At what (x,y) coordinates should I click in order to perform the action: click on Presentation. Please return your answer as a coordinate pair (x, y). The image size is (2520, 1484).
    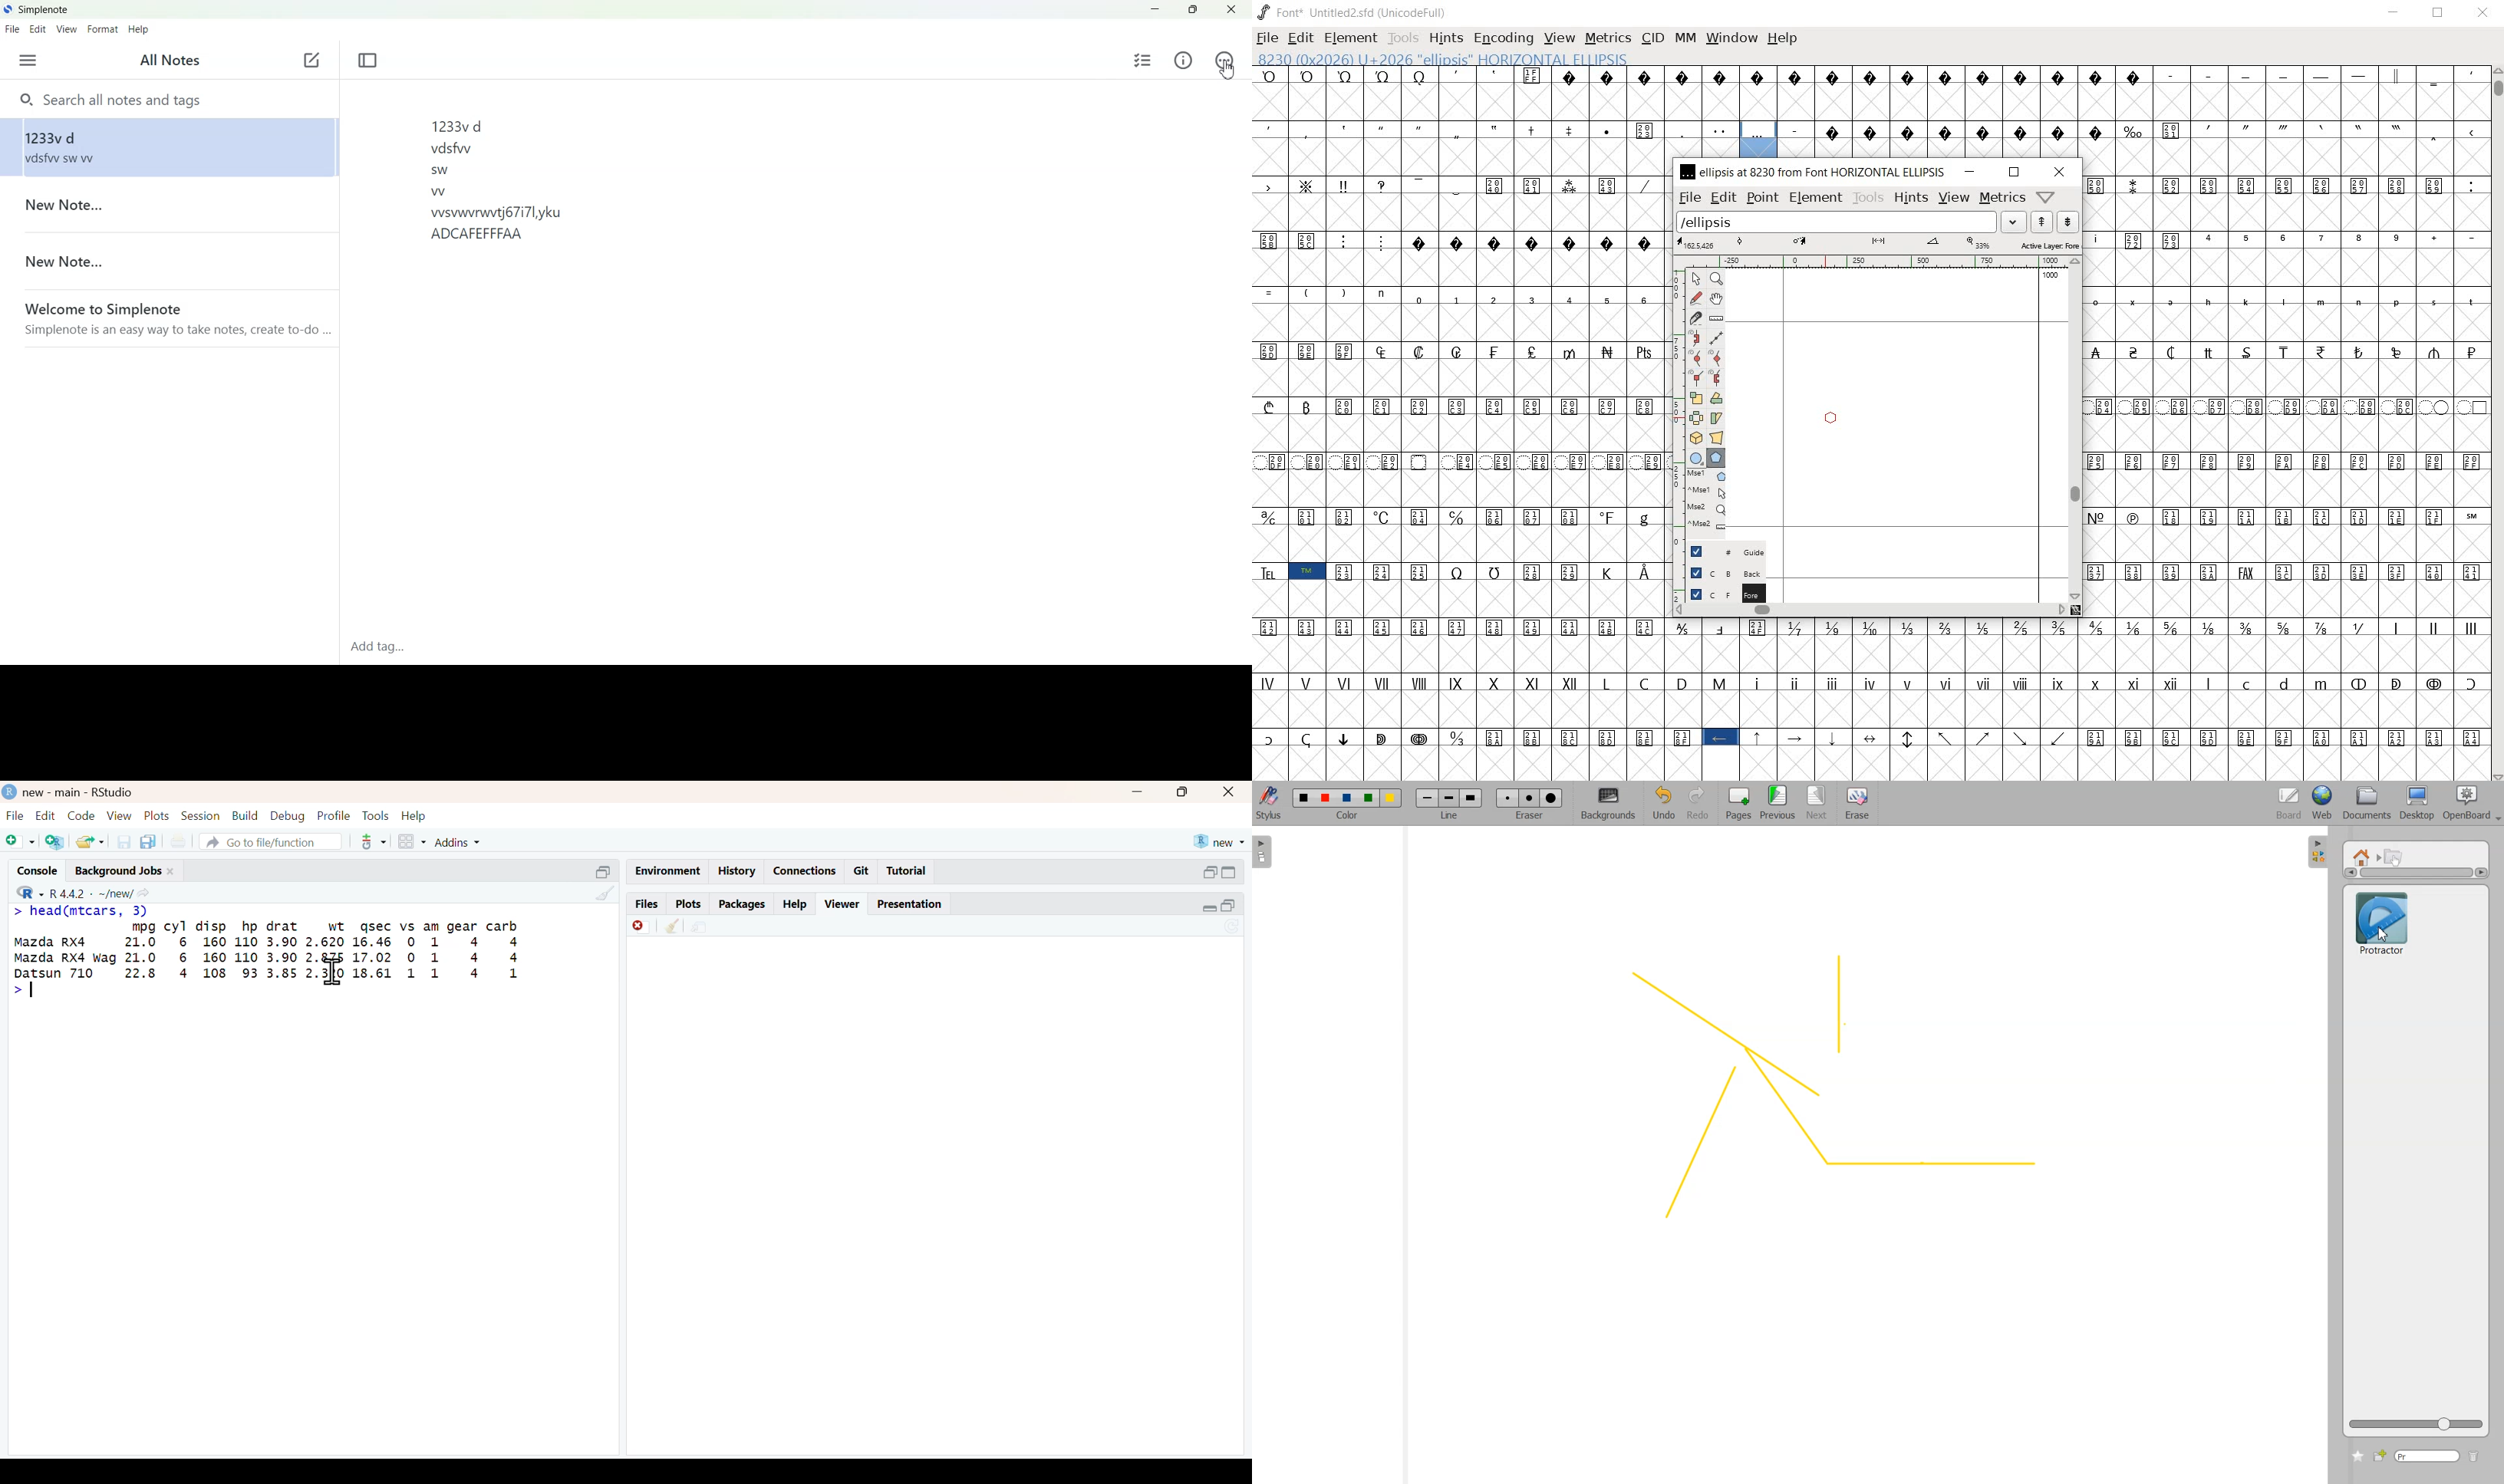
    Looking at the image, I should click on (915, 904).